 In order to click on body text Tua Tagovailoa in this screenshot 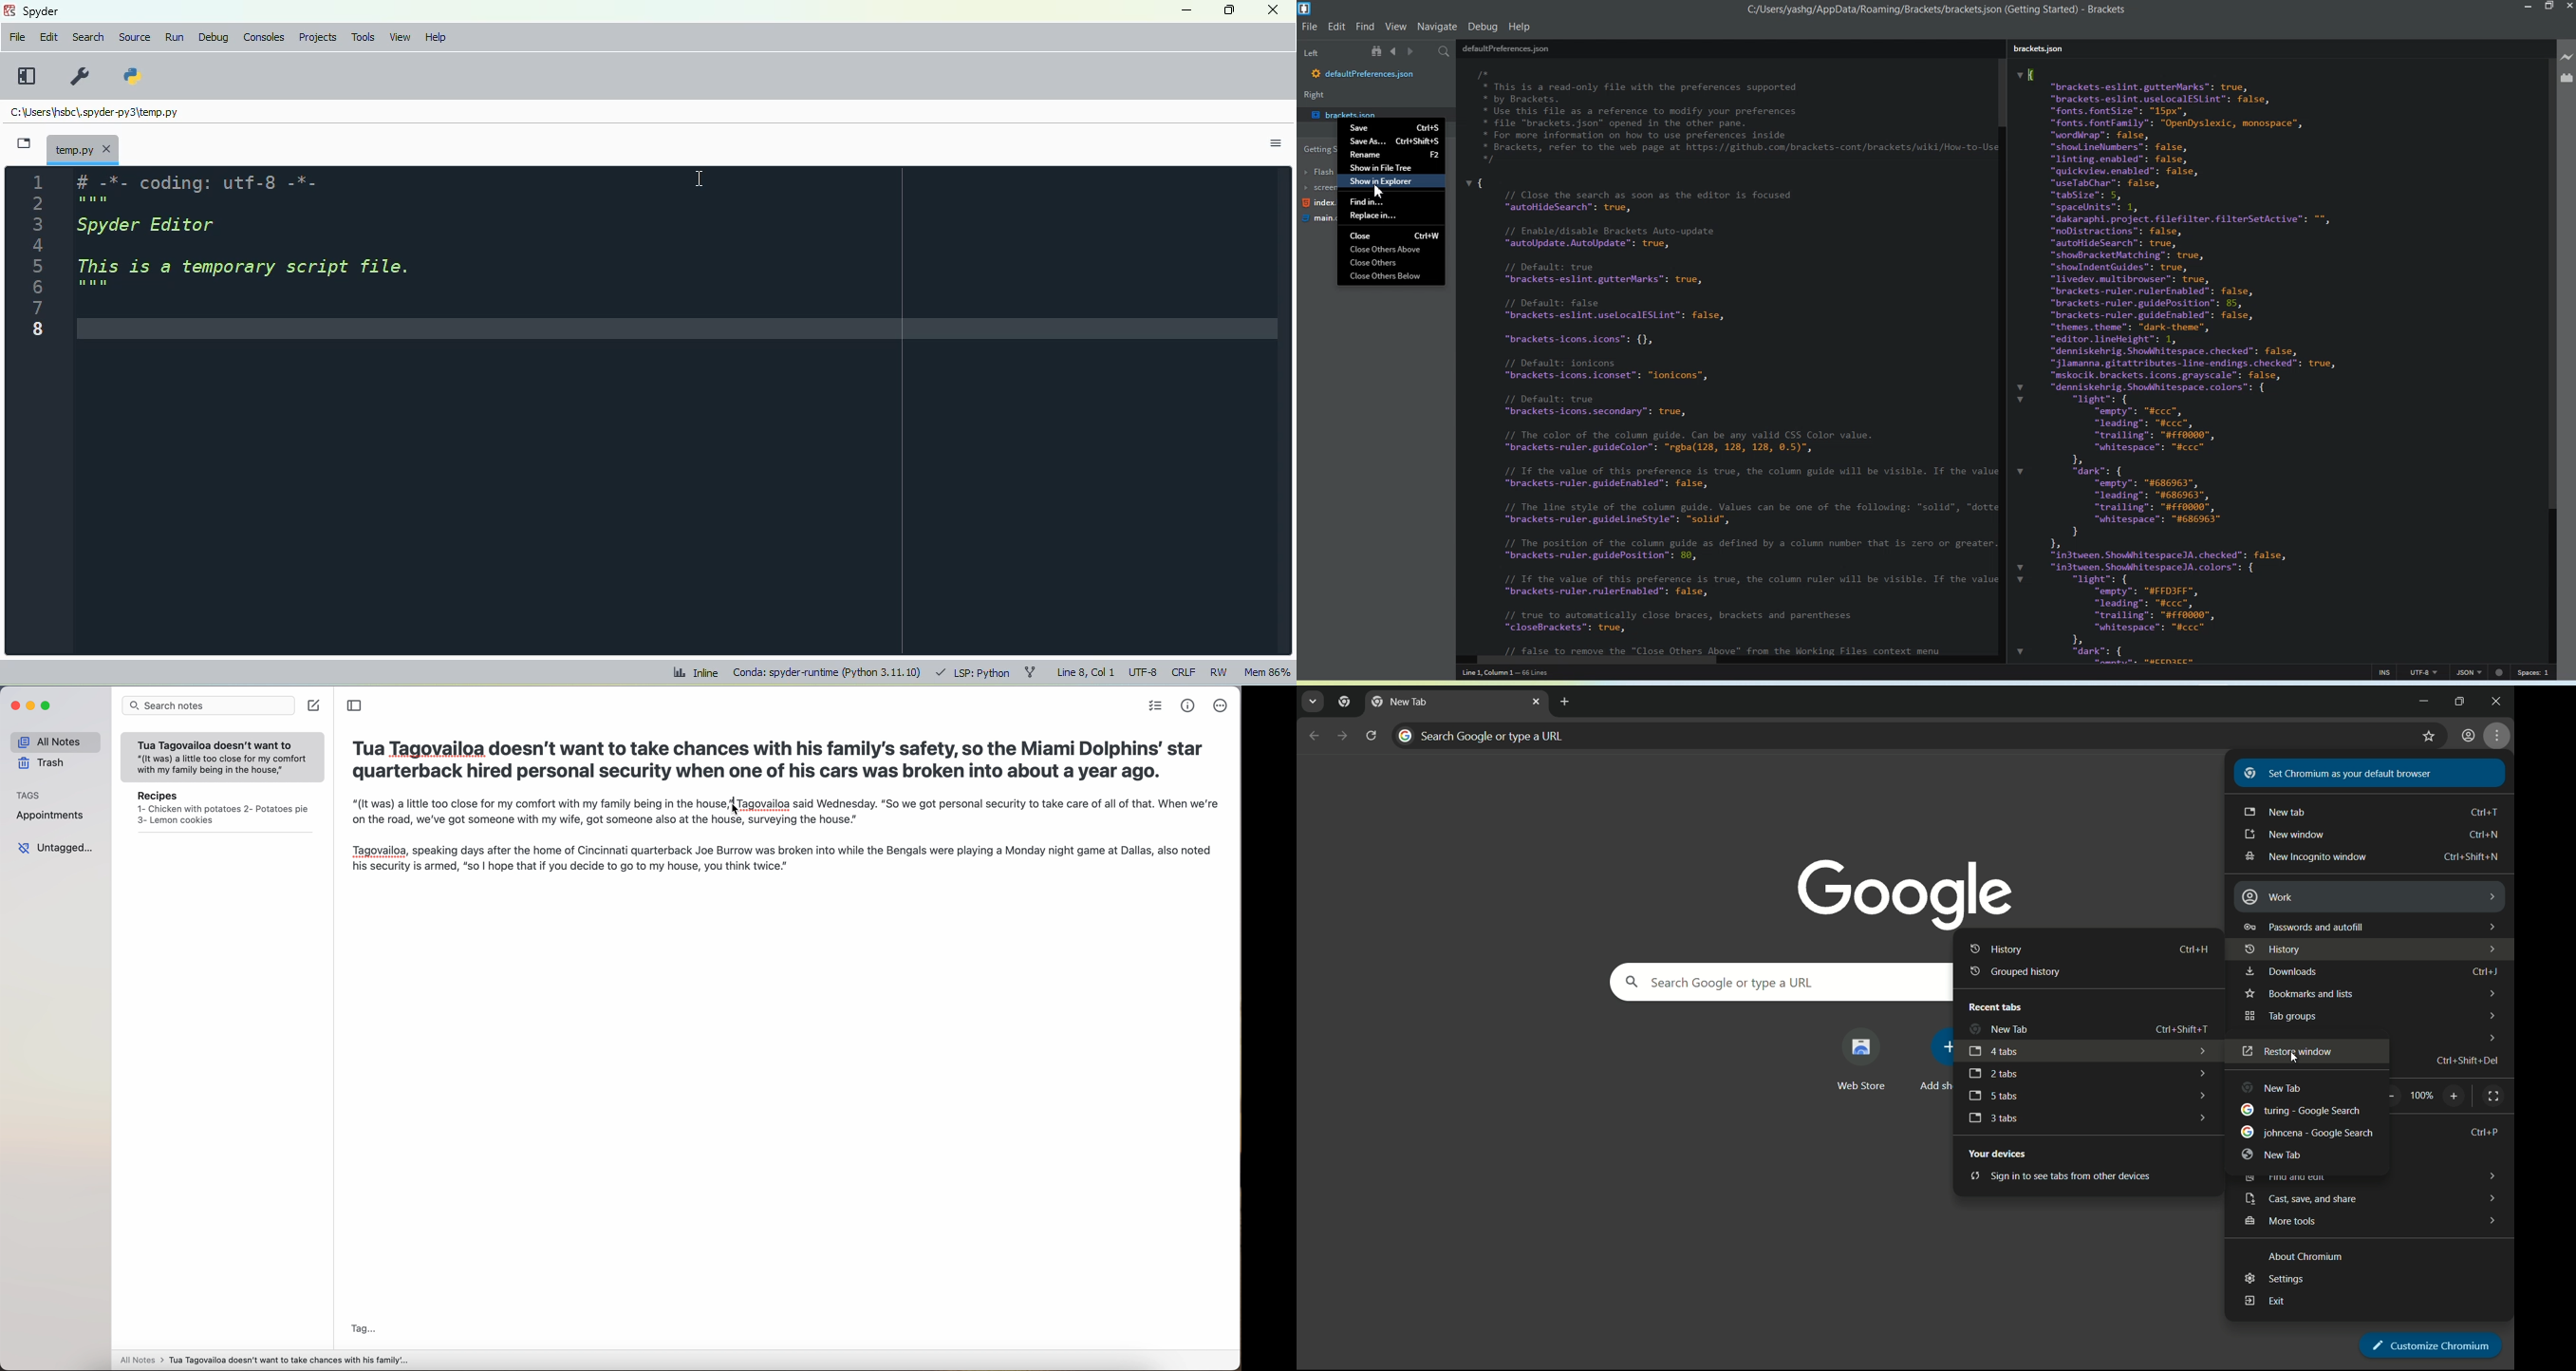, I will do `click(542, 803)`.